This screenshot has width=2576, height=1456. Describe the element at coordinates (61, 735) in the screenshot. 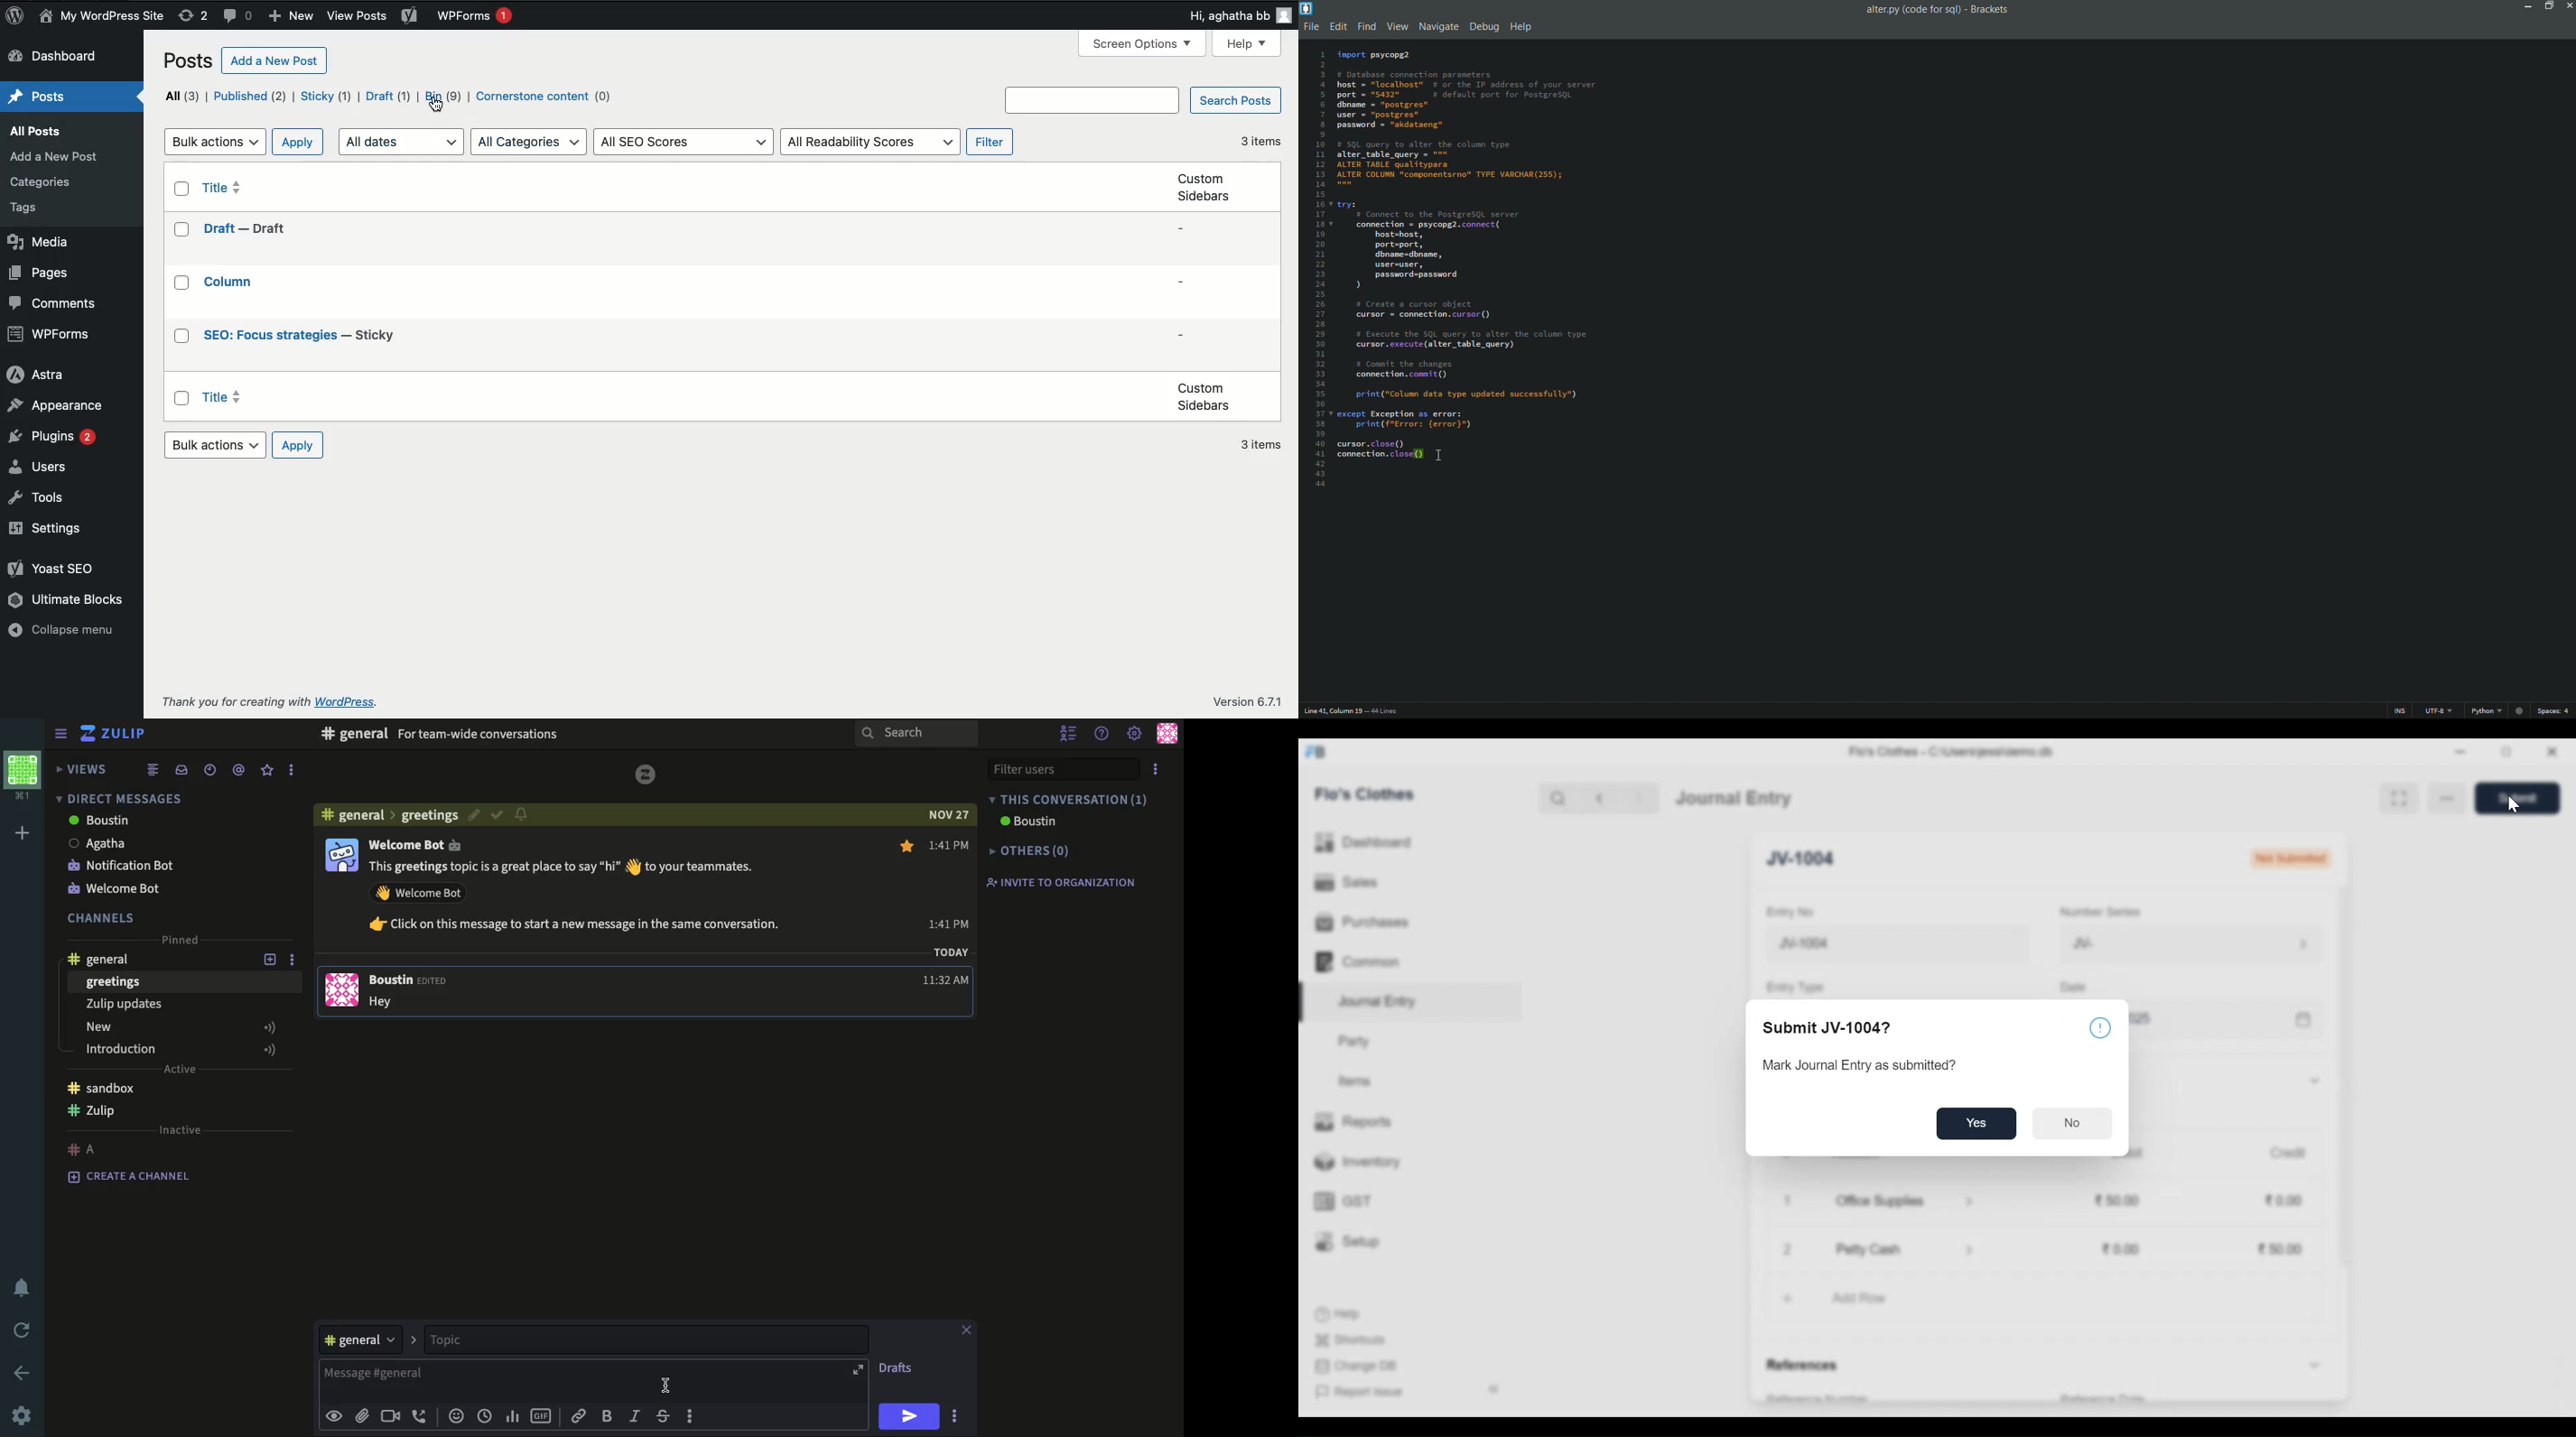

I see `collapse/expand` at that location.